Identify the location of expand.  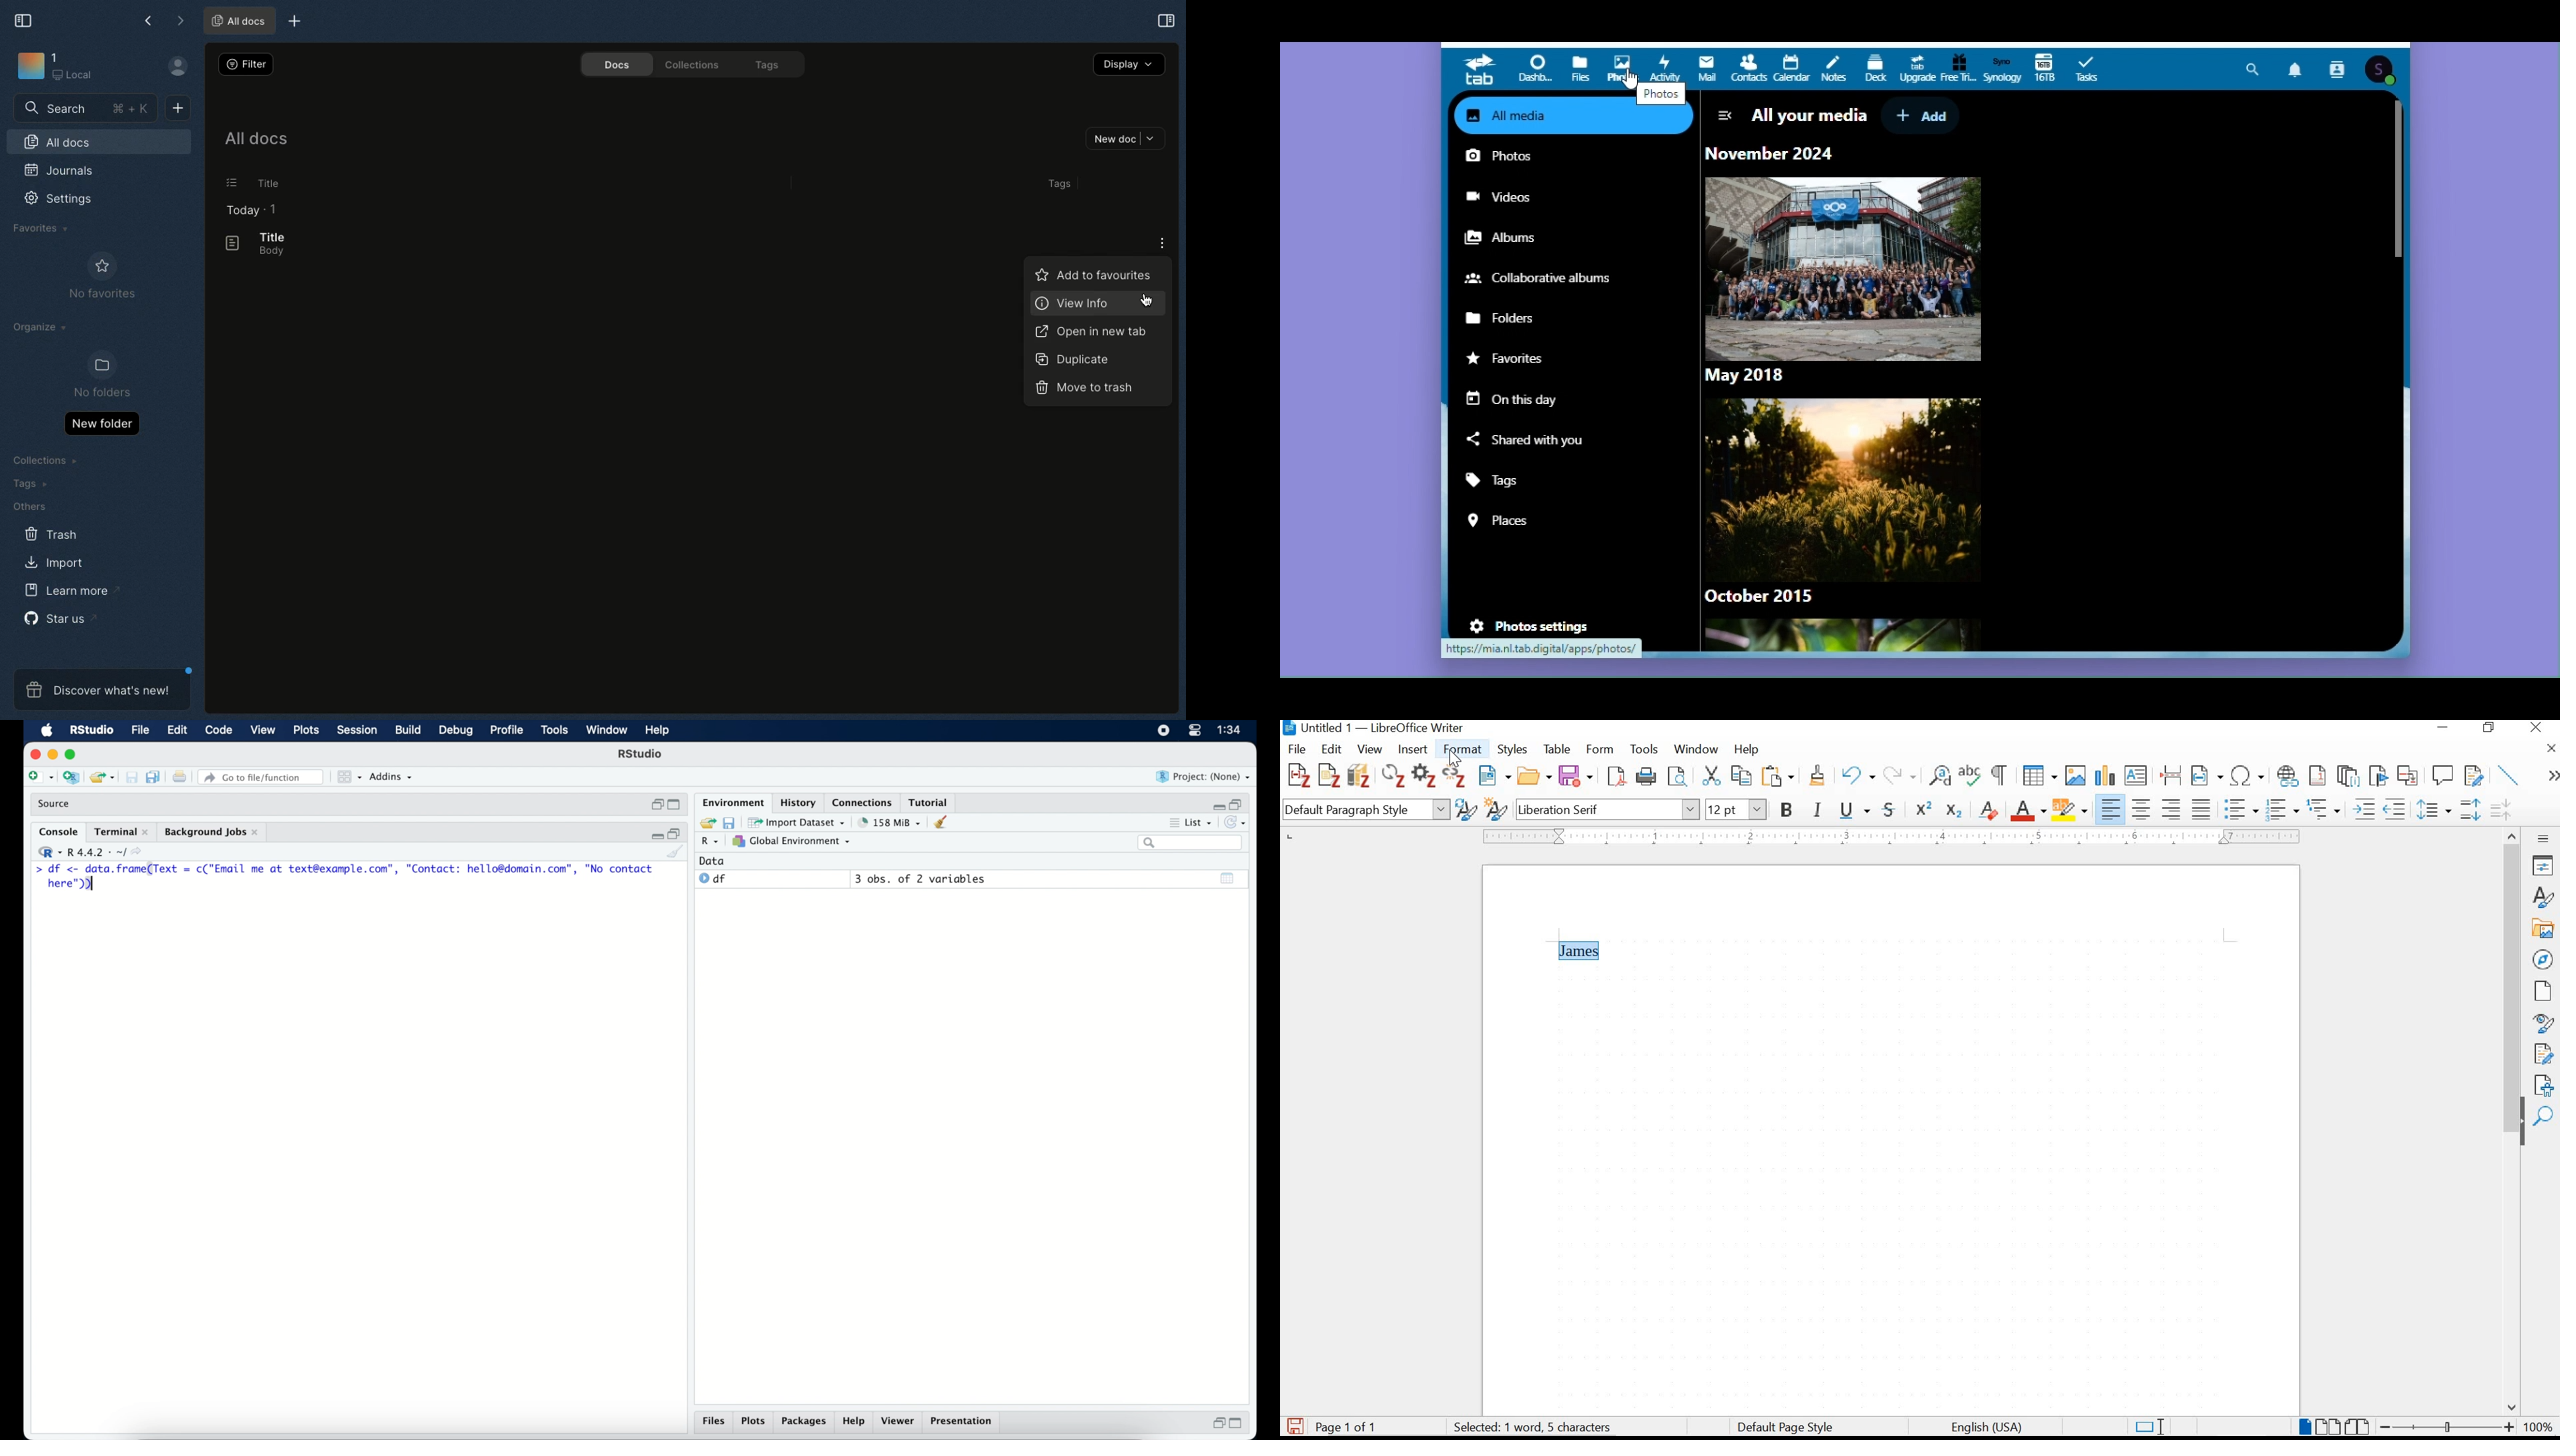
(2551, 776).